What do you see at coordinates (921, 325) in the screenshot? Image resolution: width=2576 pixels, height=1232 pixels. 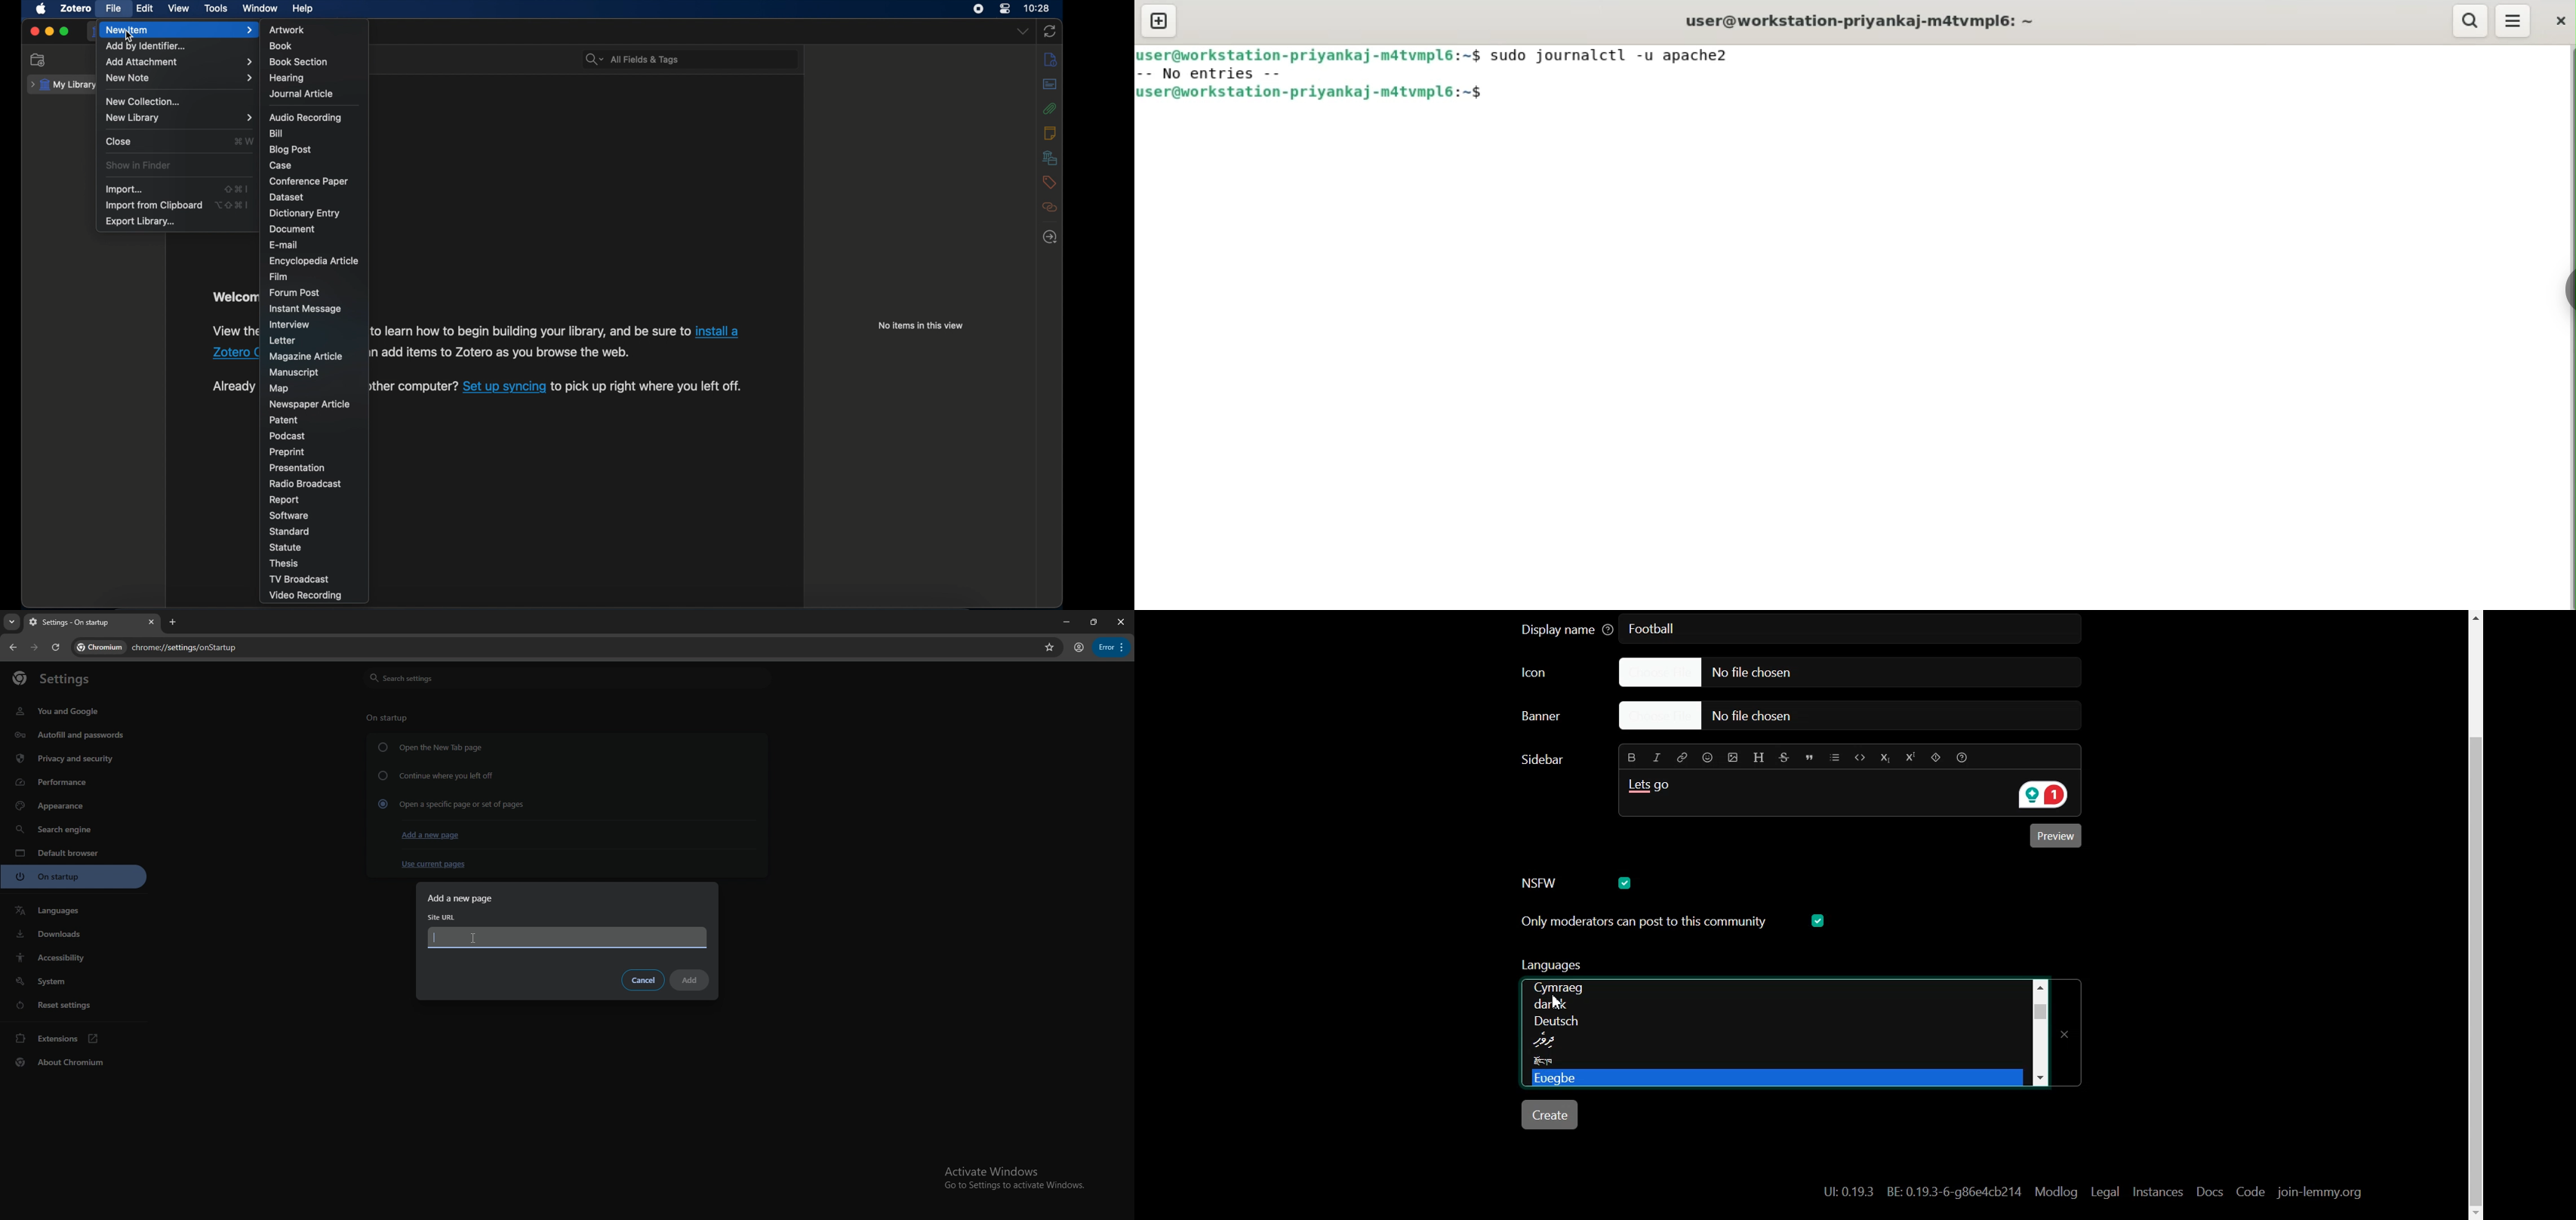 I see `no items in this view` at bounding box center [921, 325].